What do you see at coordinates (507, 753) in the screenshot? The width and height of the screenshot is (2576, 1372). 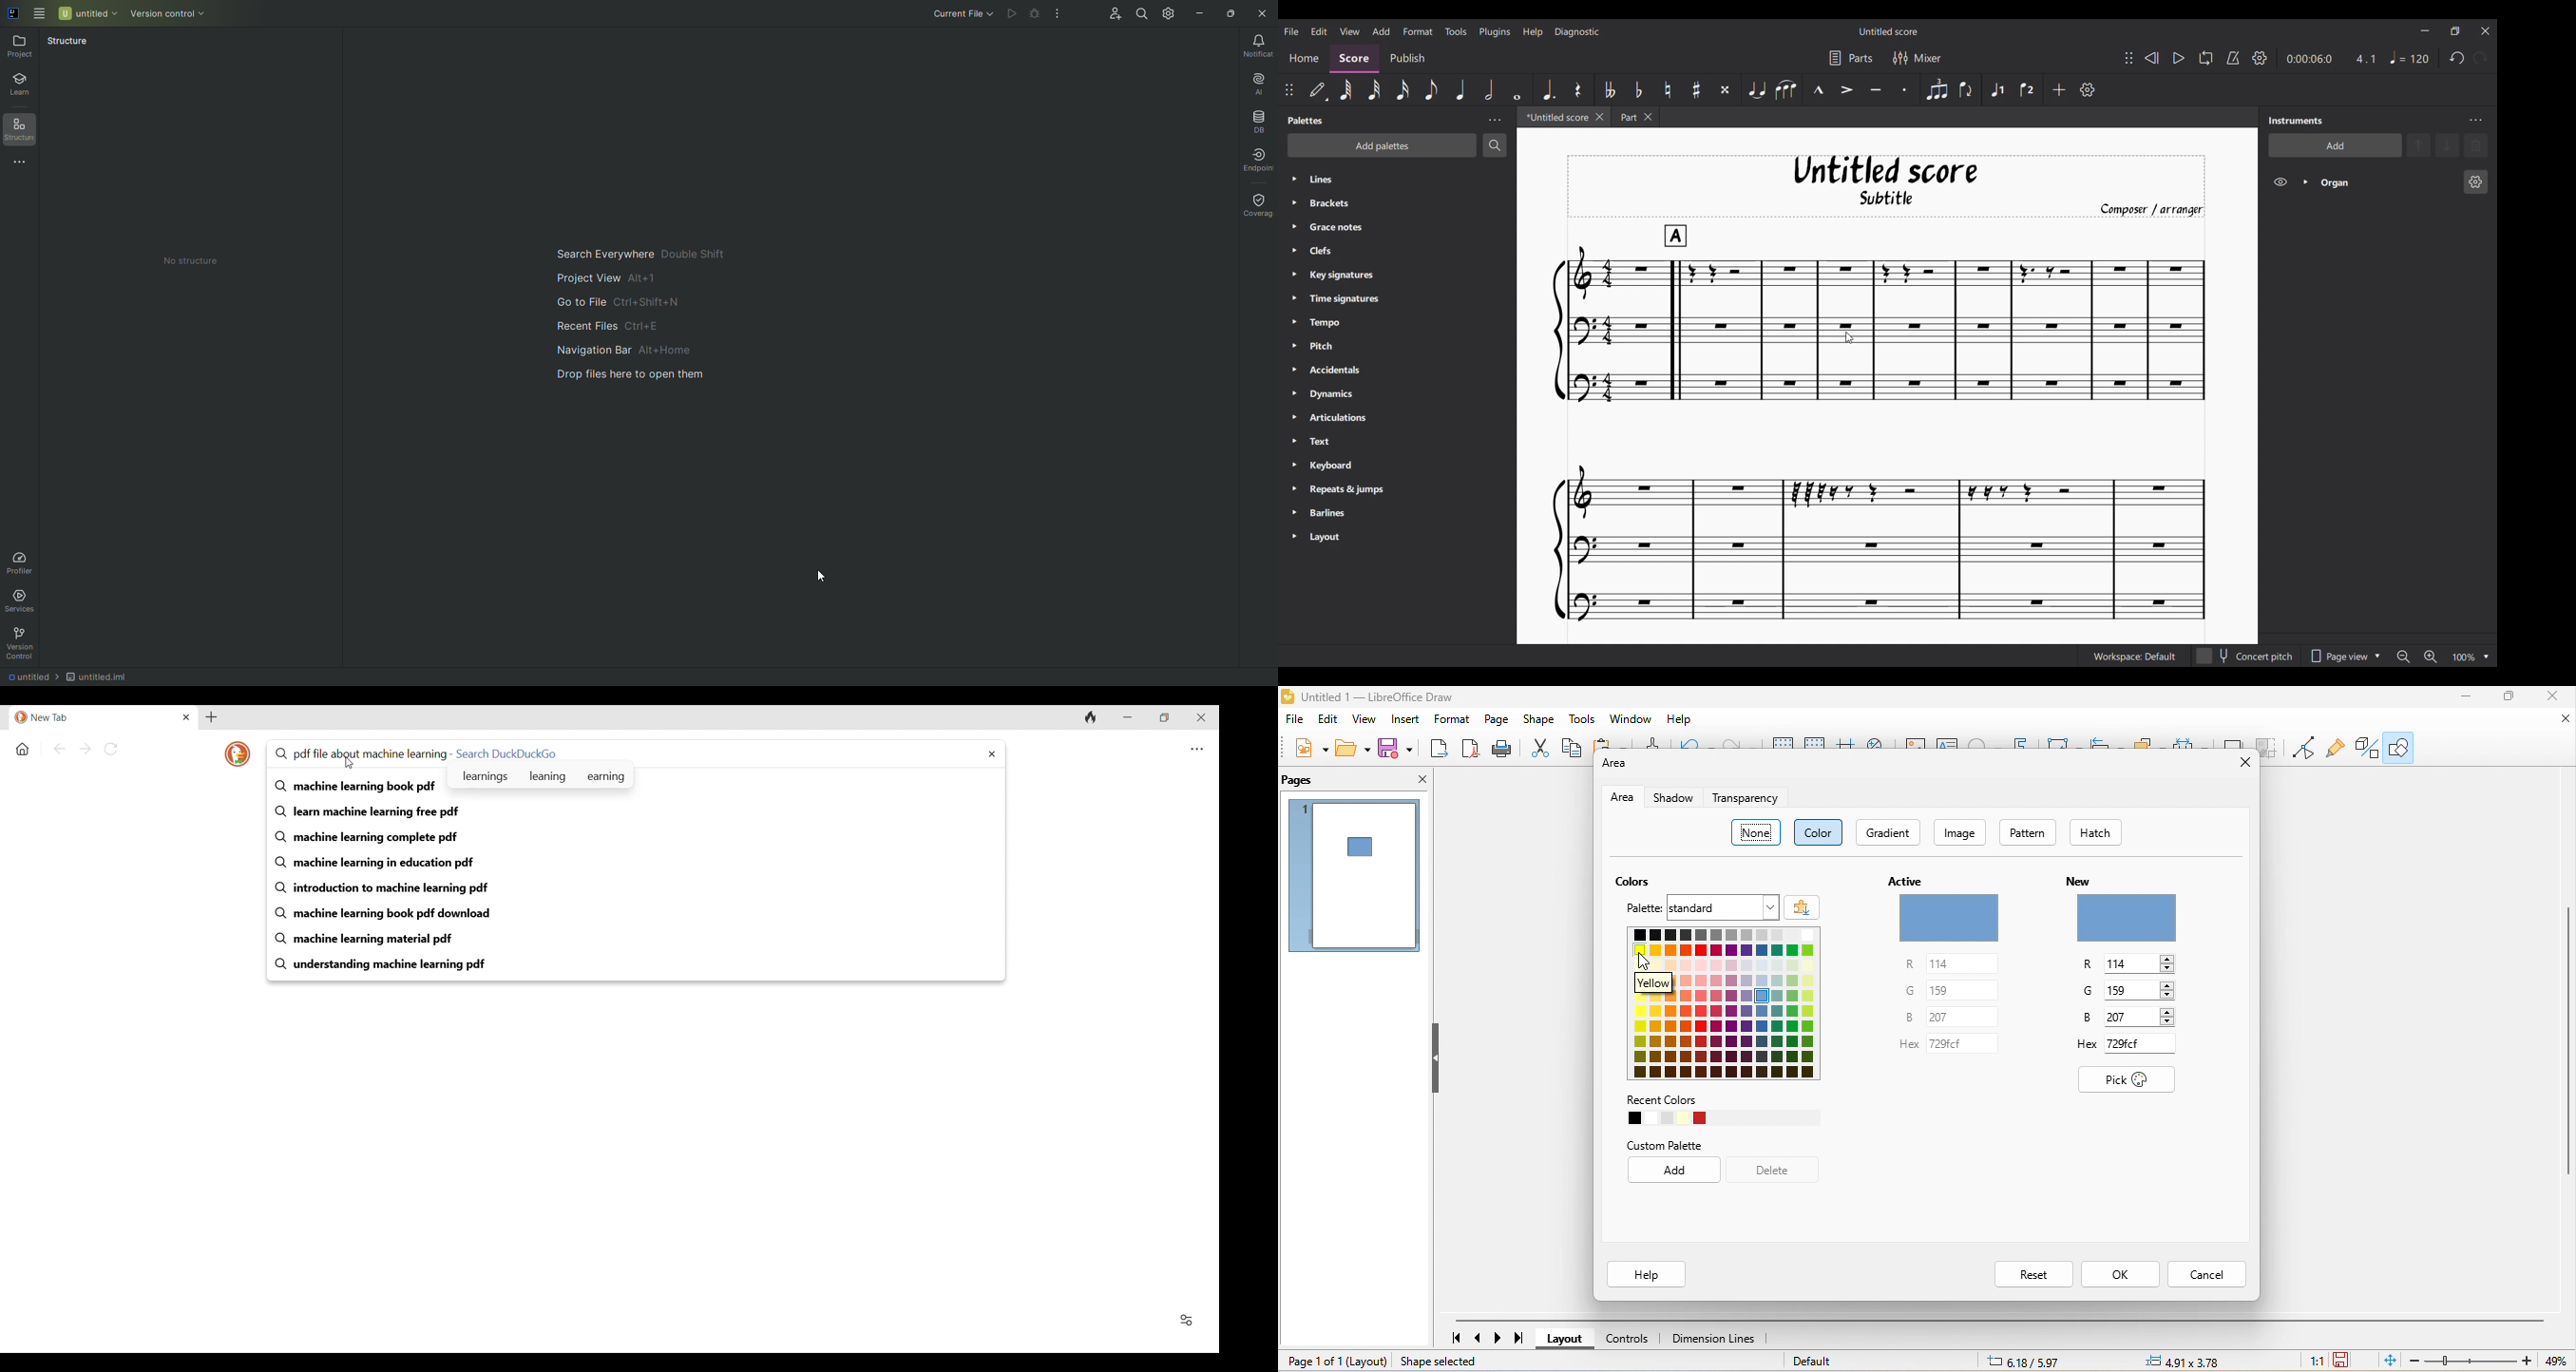 I see `Search DuckDuckGo` at bounding box center [507, 753].